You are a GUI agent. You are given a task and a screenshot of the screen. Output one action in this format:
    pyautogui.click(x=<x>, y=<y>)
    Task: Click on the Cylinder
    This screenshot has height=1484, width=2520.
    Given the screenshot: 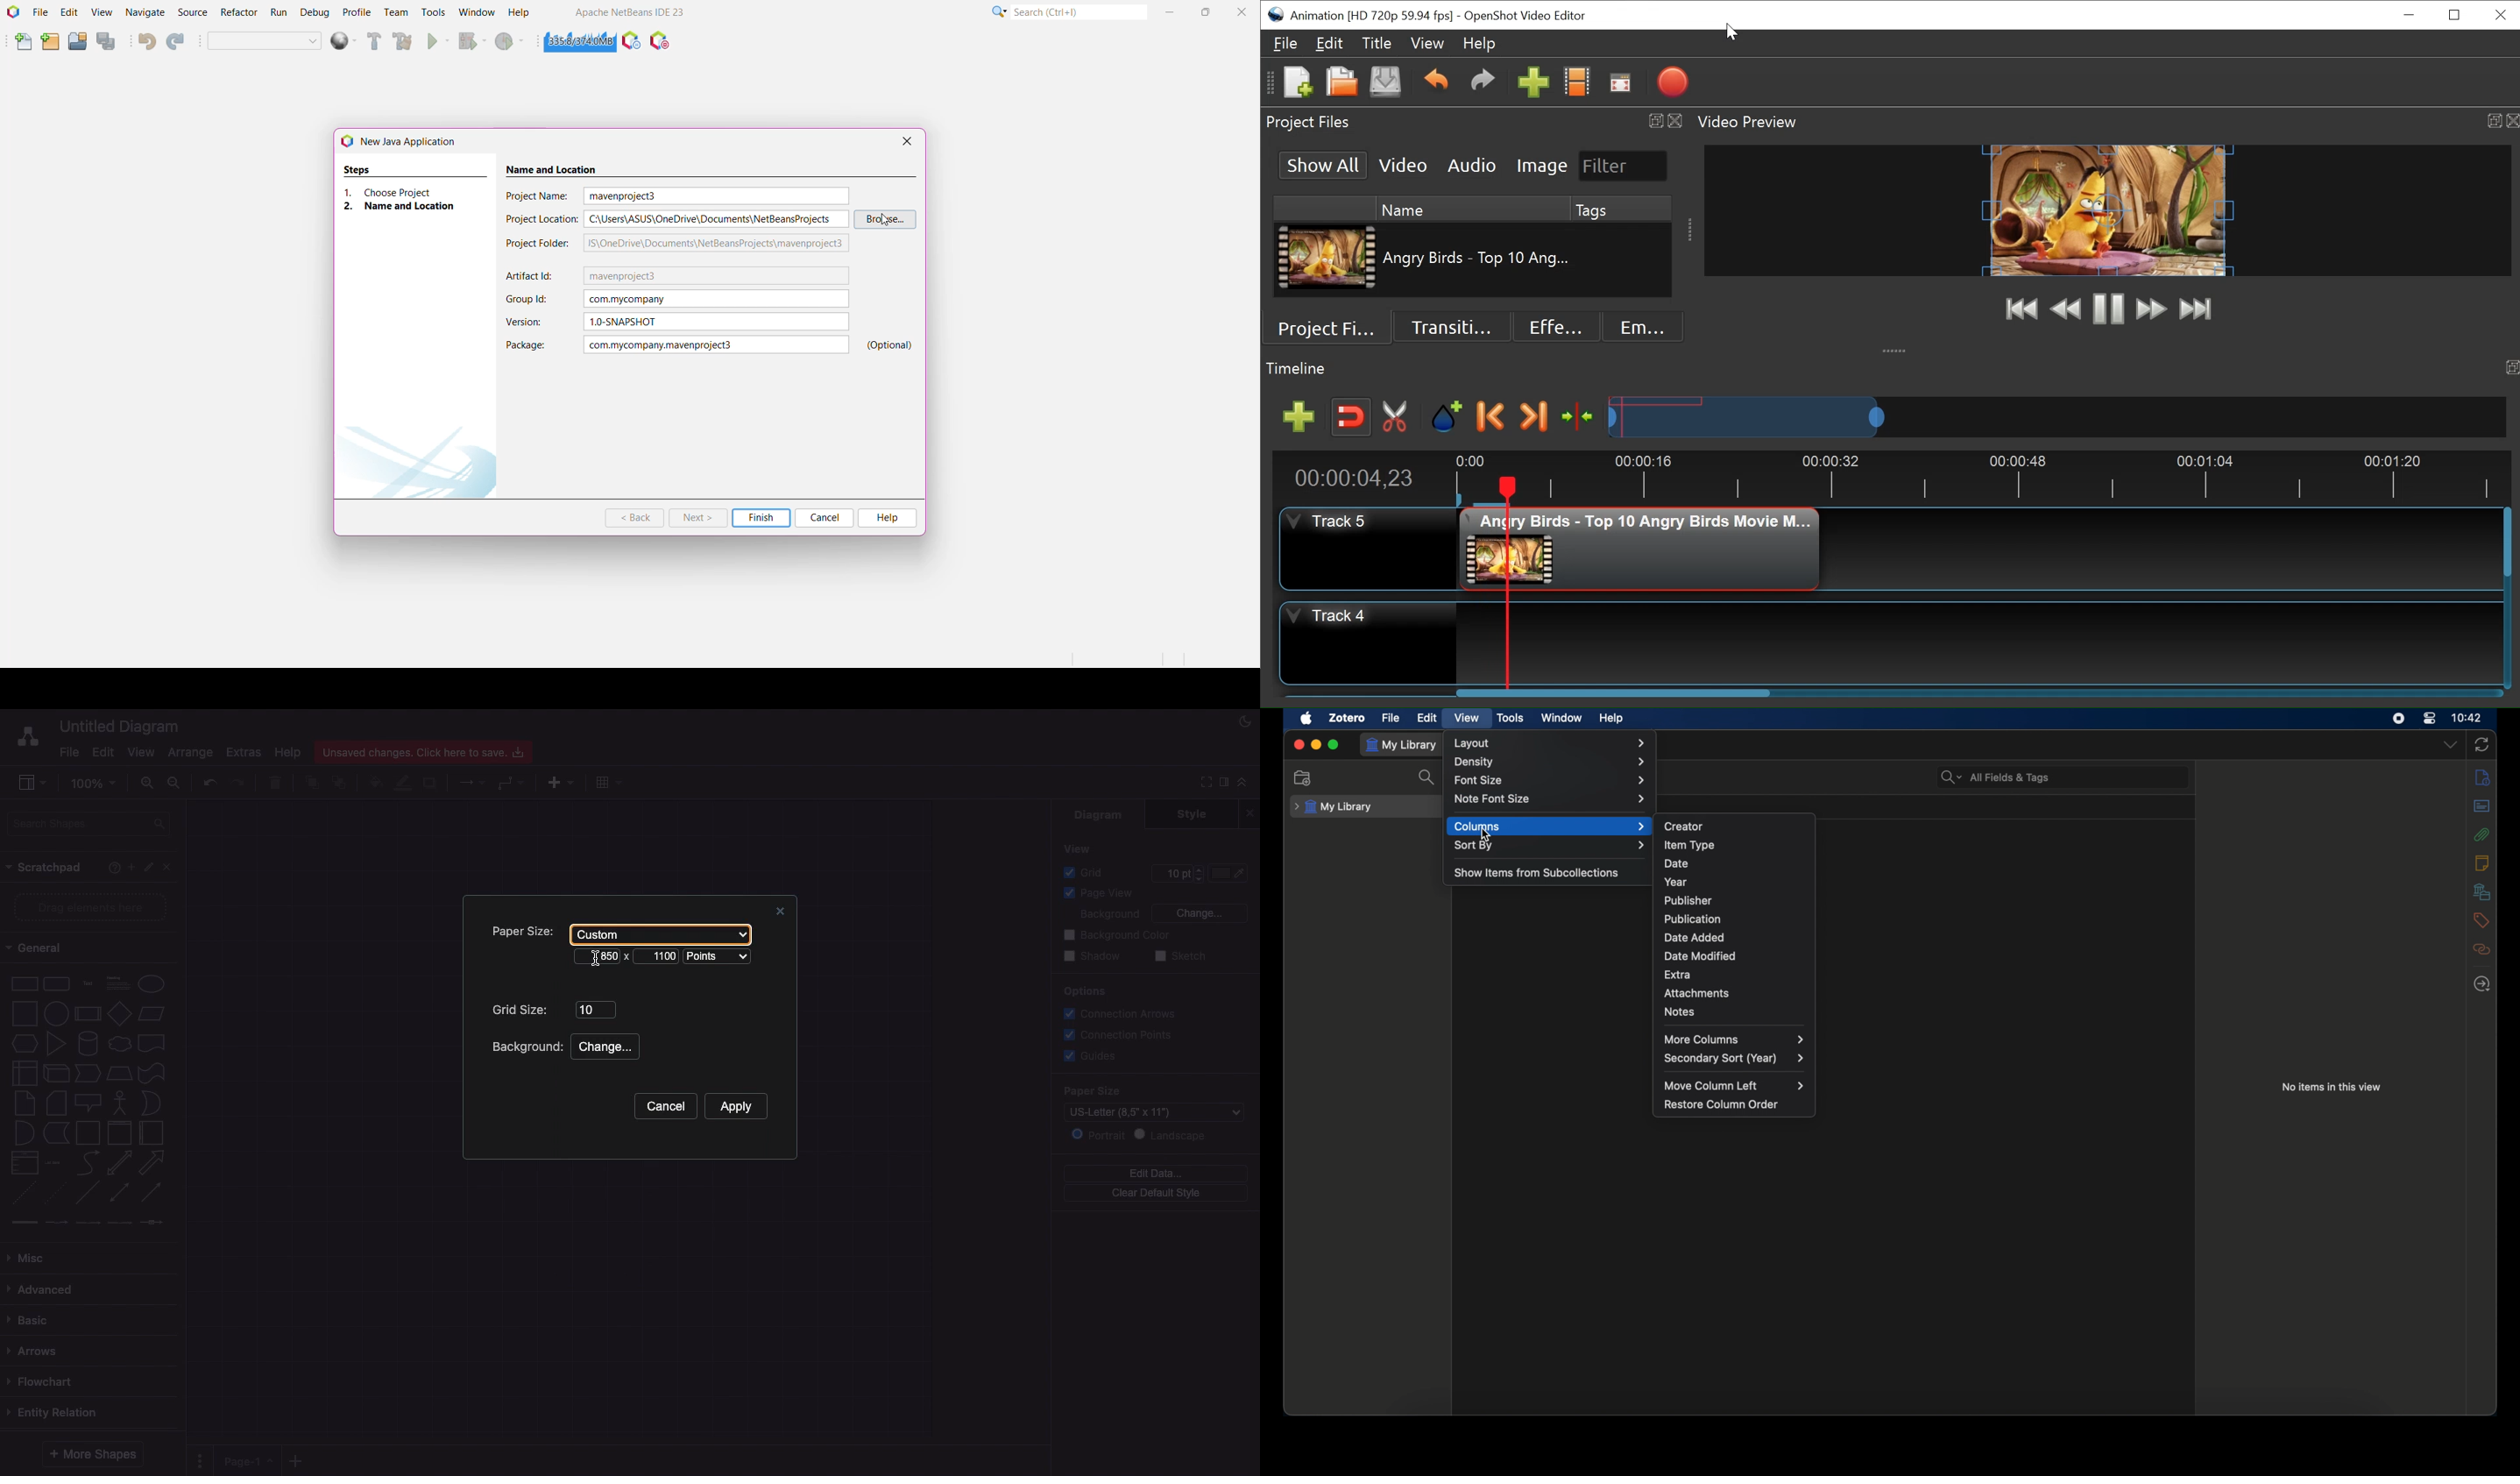 What is the action you would take?
    pyautogui.click(x=88, y=1044)
    